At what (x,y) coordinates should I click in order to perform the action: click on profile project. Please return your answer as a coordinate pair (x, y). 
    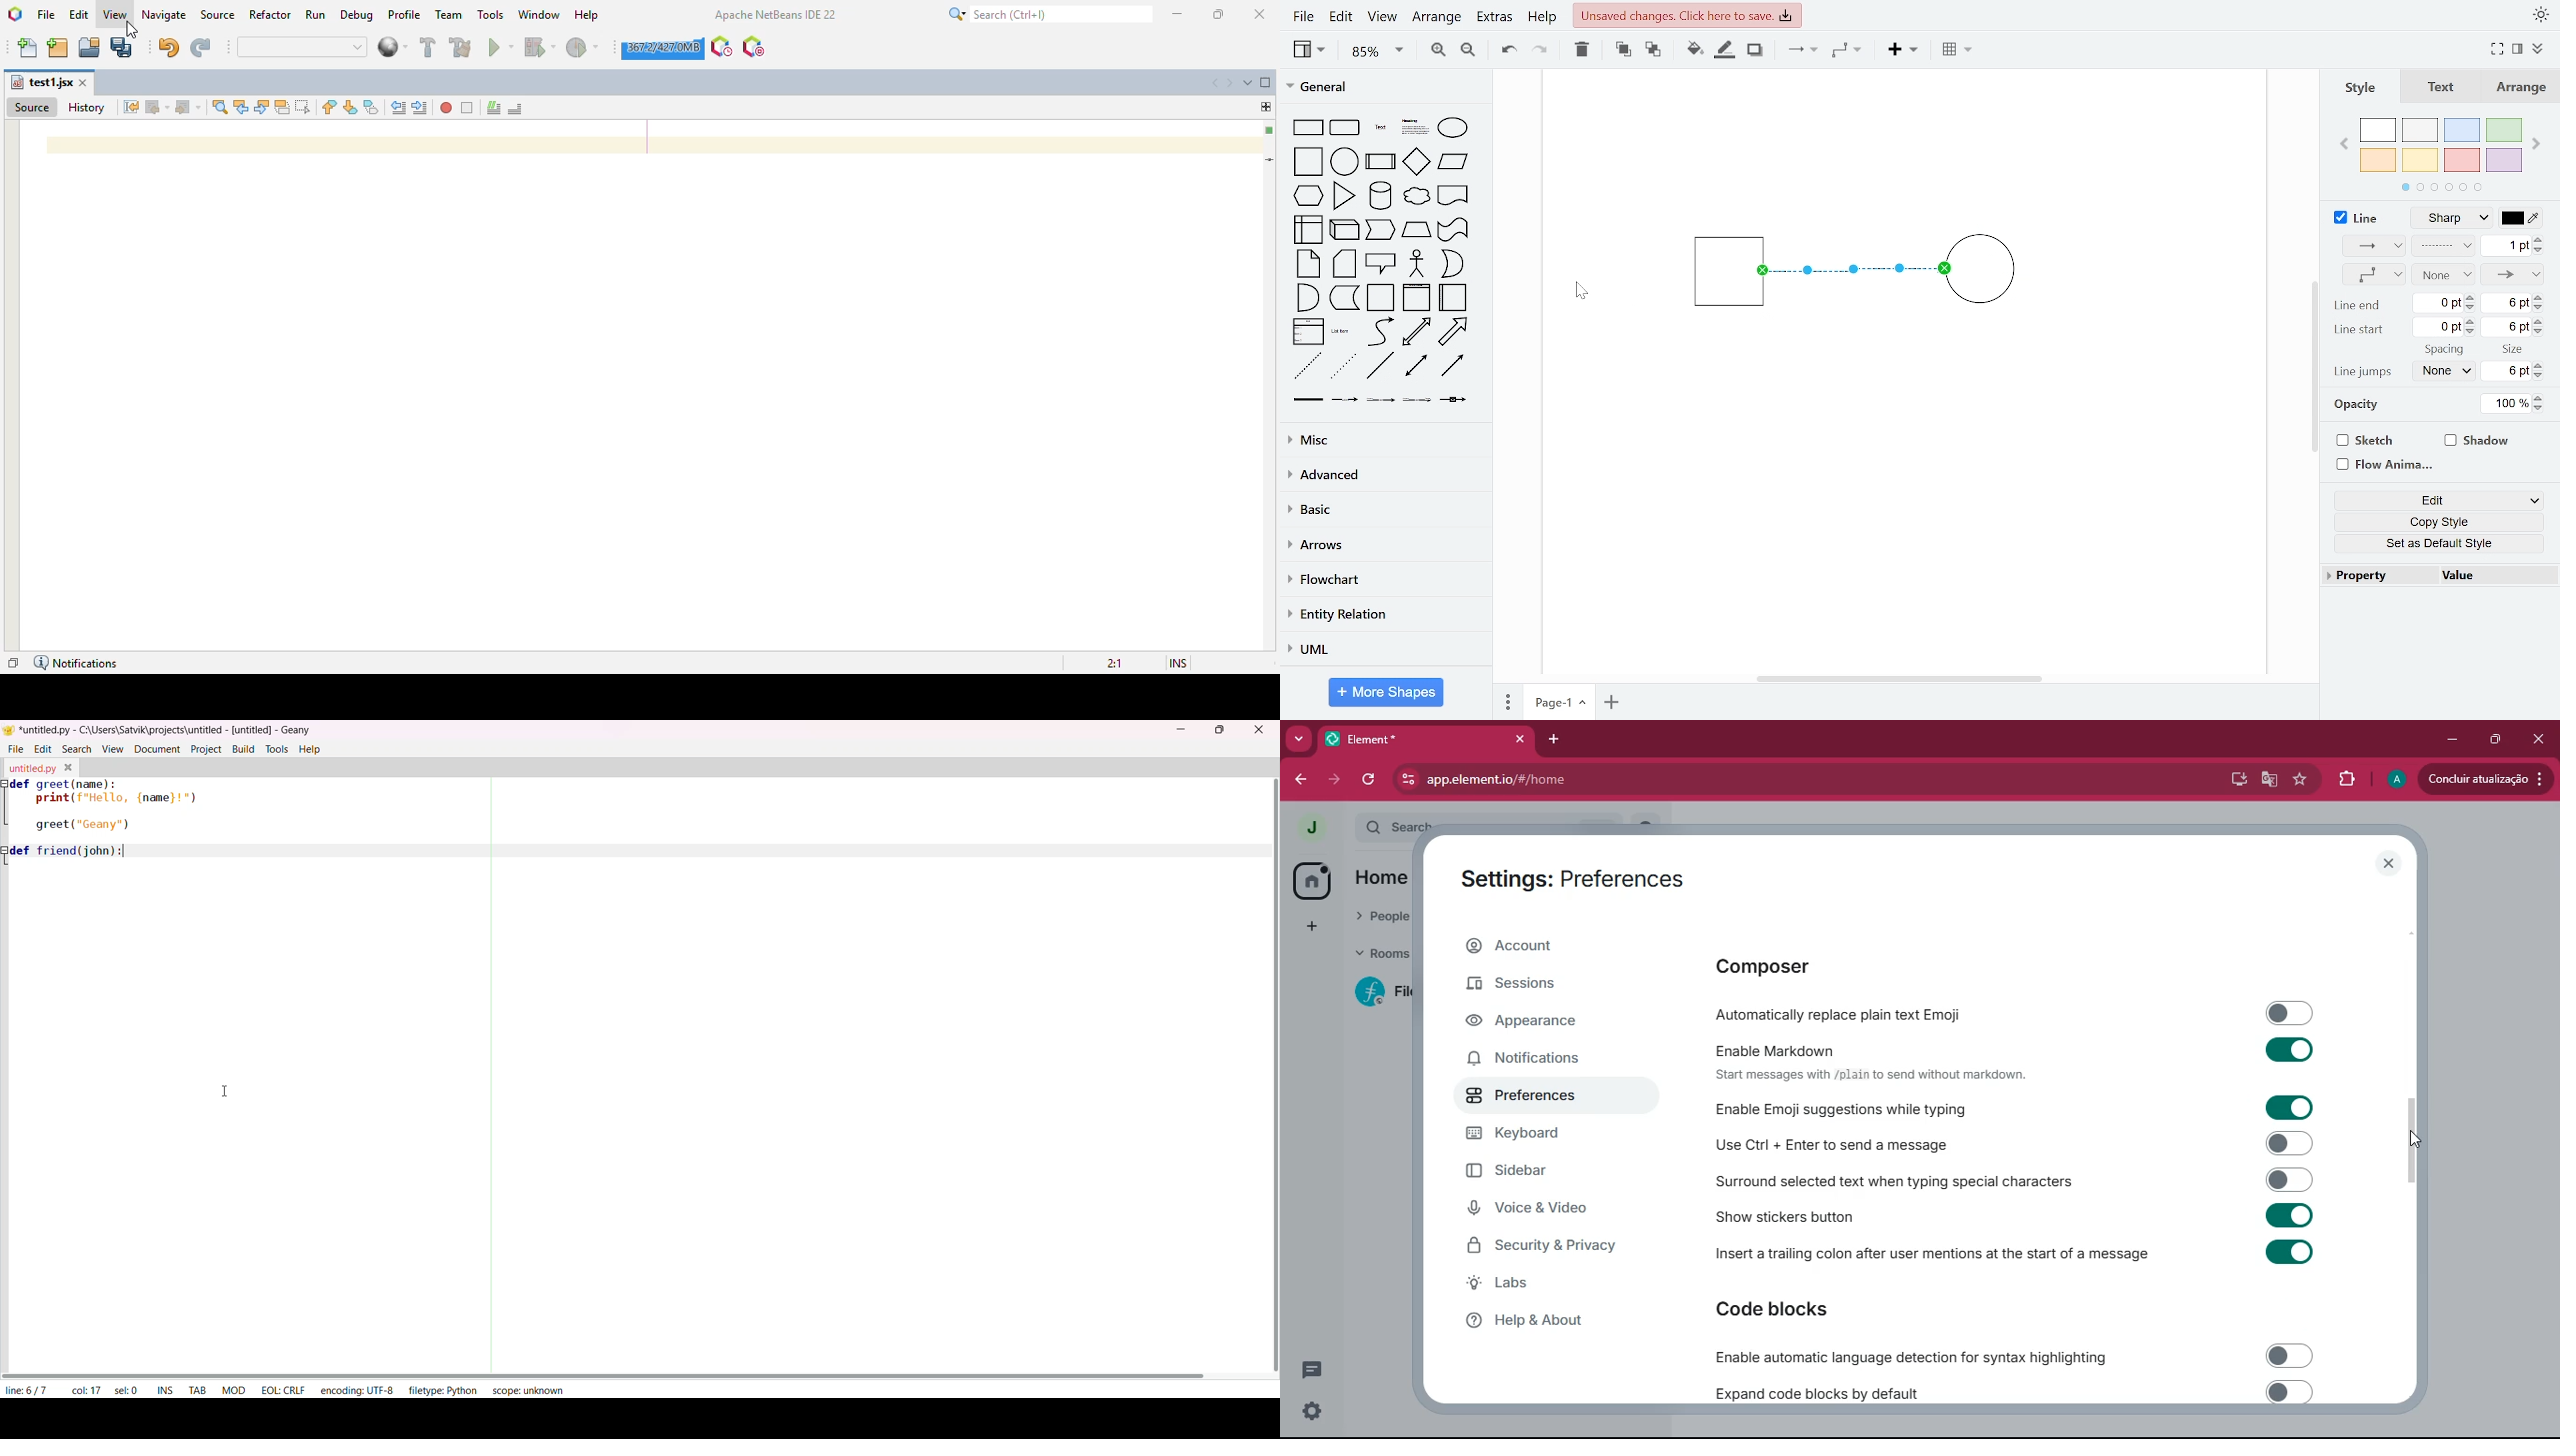
    Looking at the image, I should click on (584, 48).